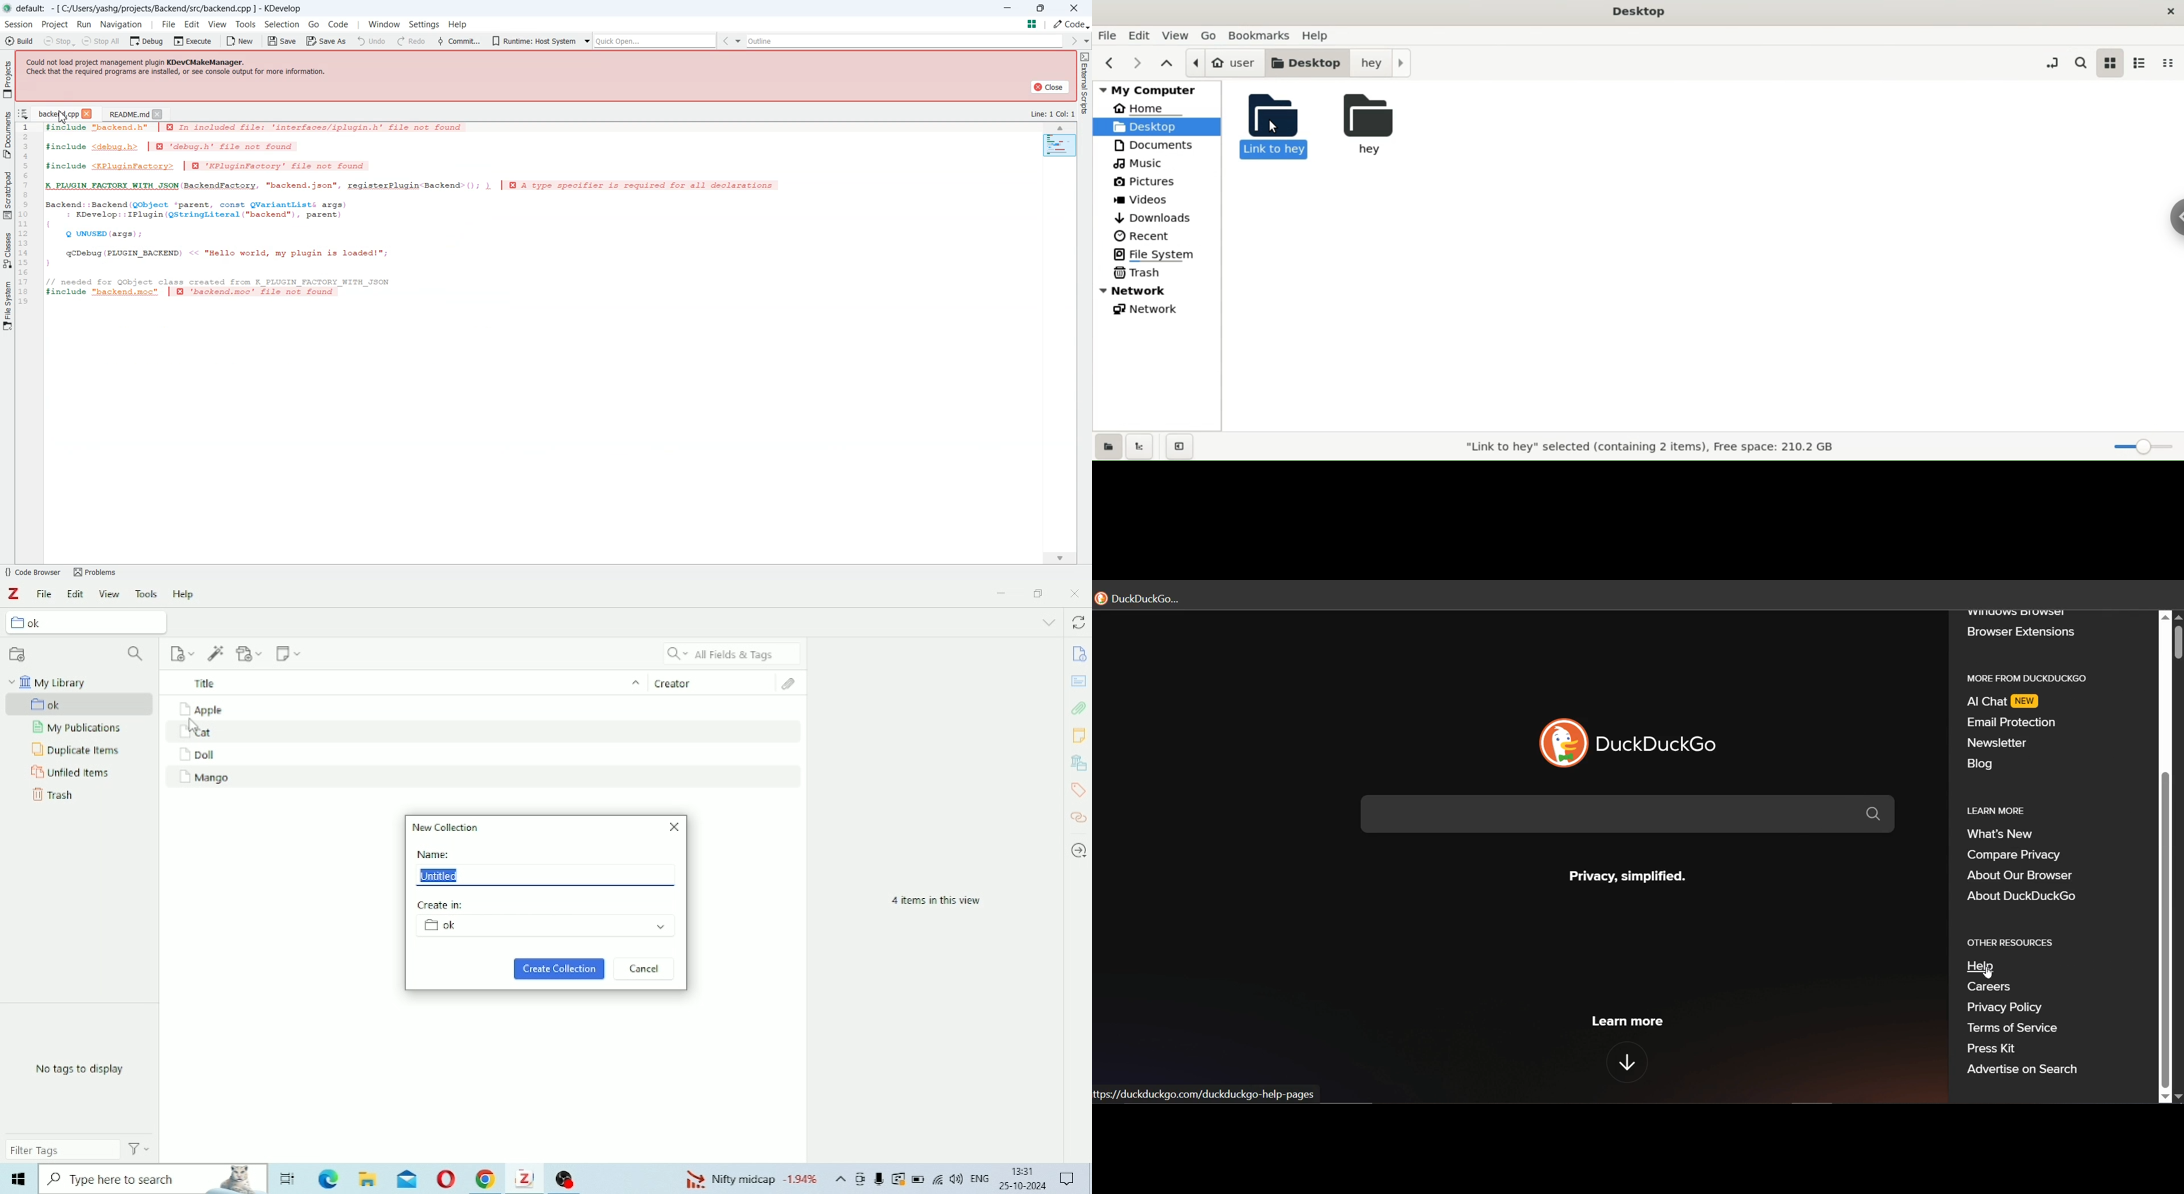 The width and height of the screenshot is (2184, 1204). Describe the element at coordinates (217, 654) in the screenshot. I see `Add Item (s) by Identifier` at that location.